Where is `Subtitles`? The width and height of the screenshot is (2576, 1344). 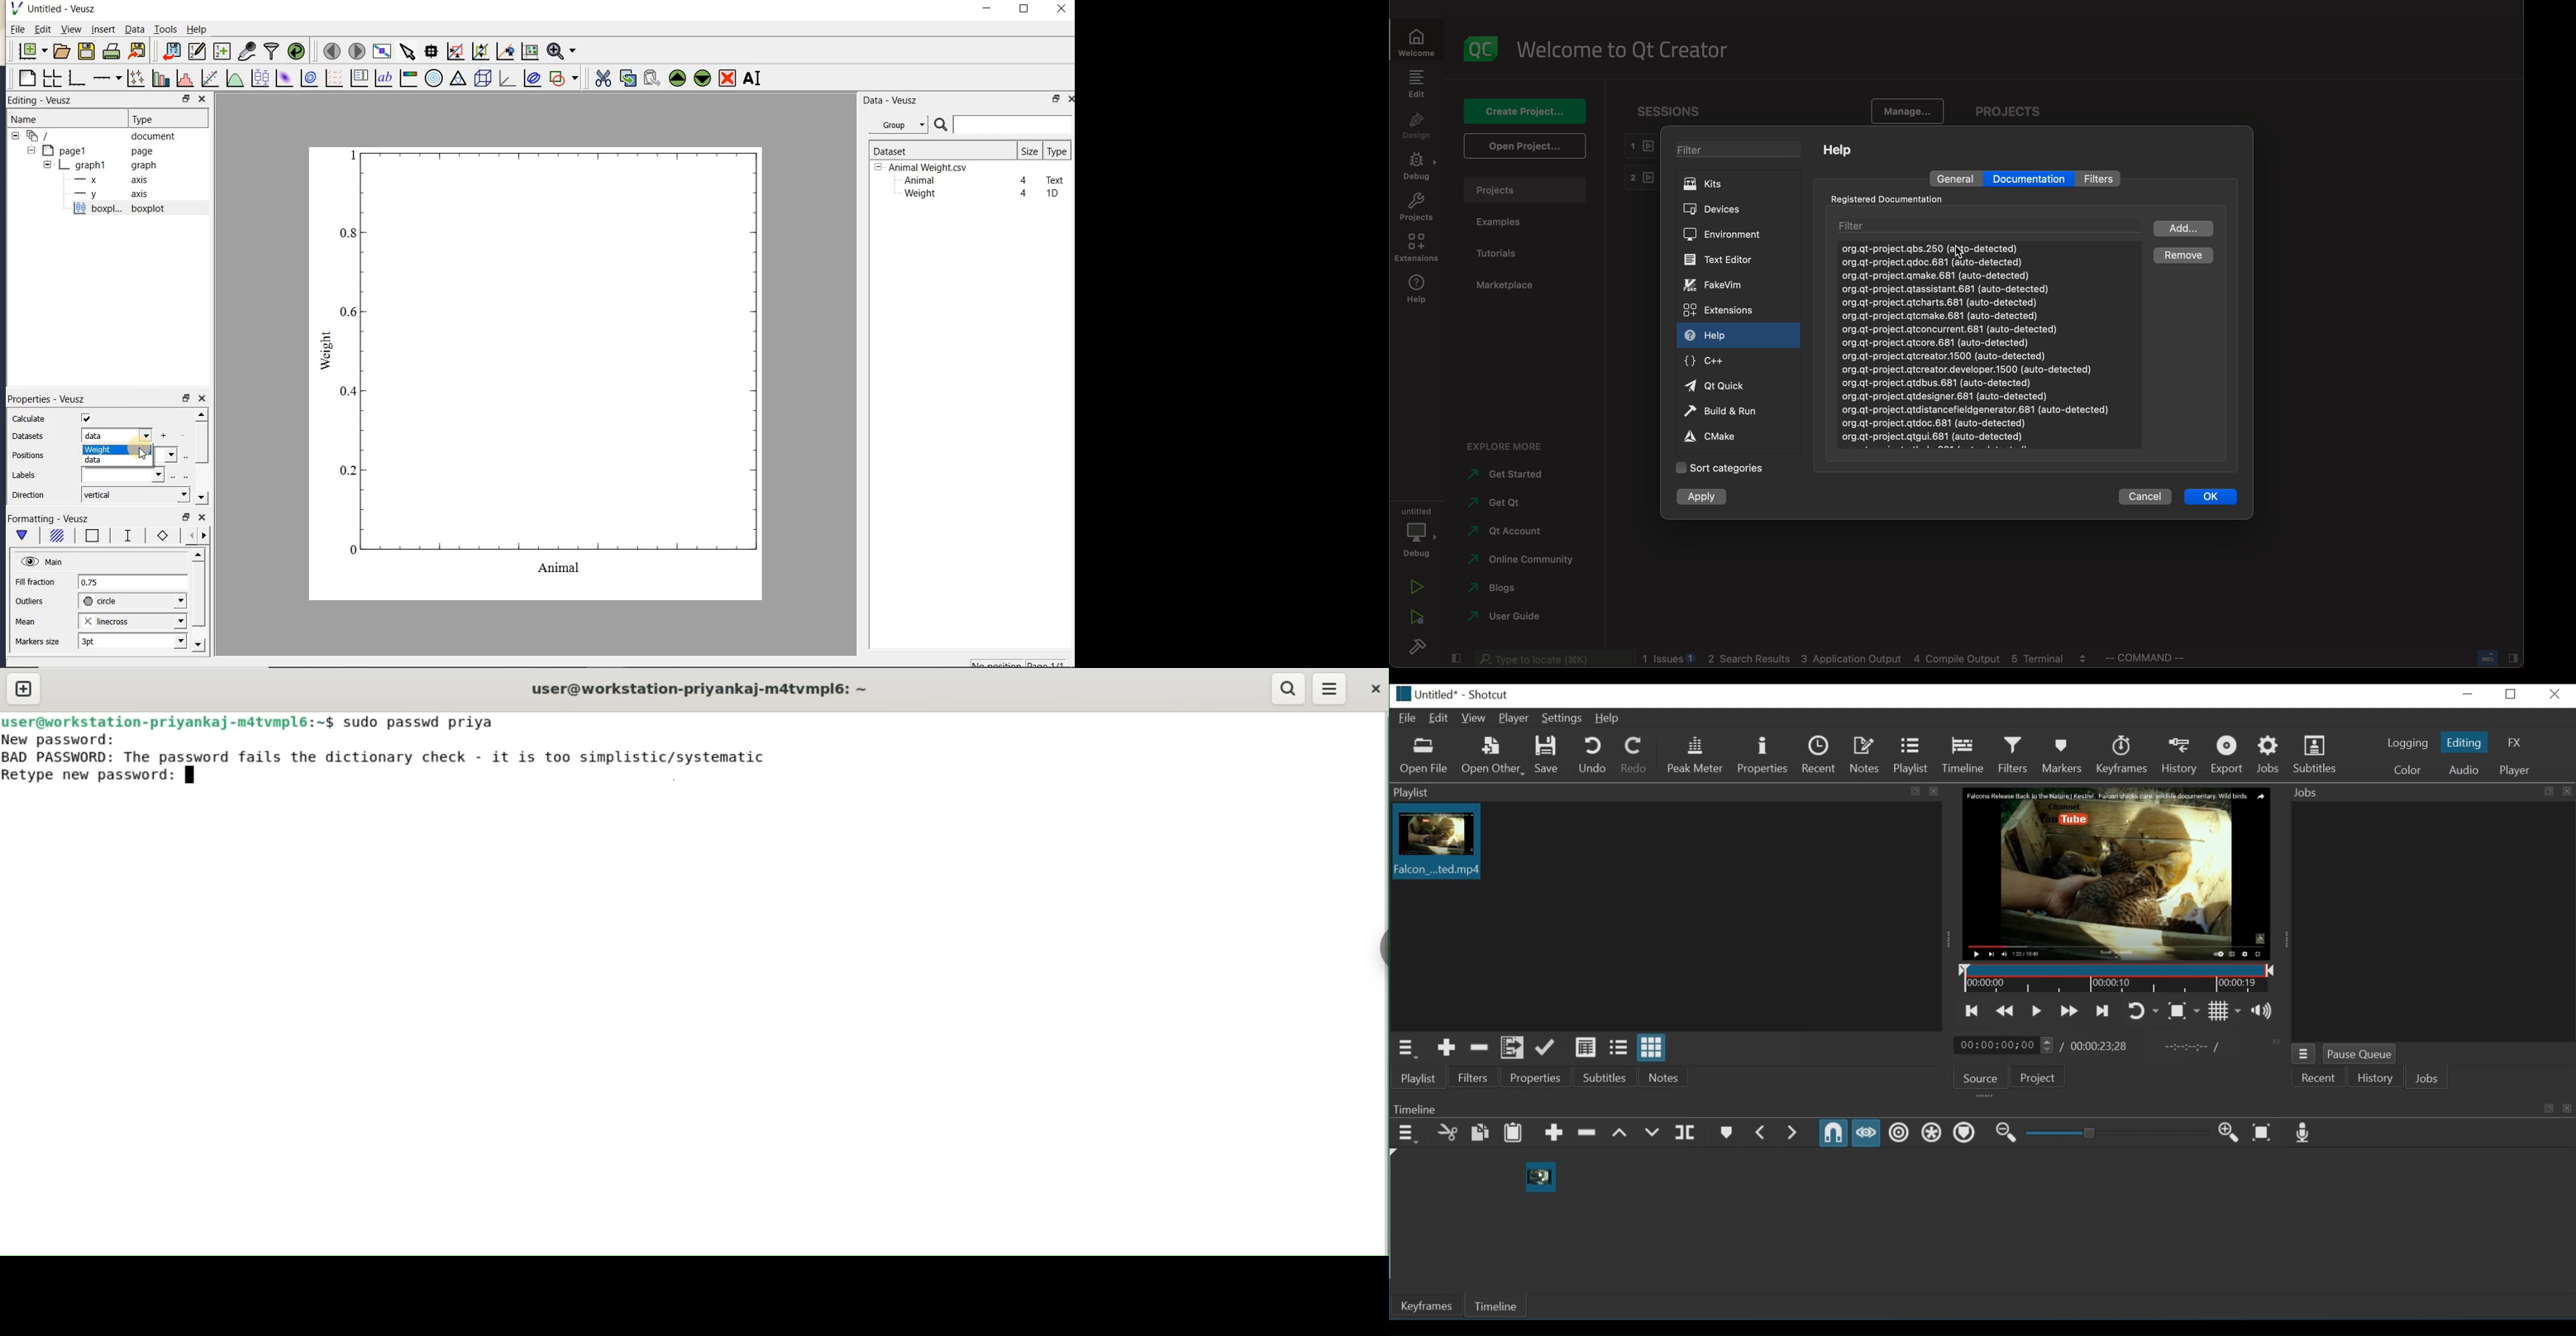 Subtitles is located at coordinates (1610, 1076).